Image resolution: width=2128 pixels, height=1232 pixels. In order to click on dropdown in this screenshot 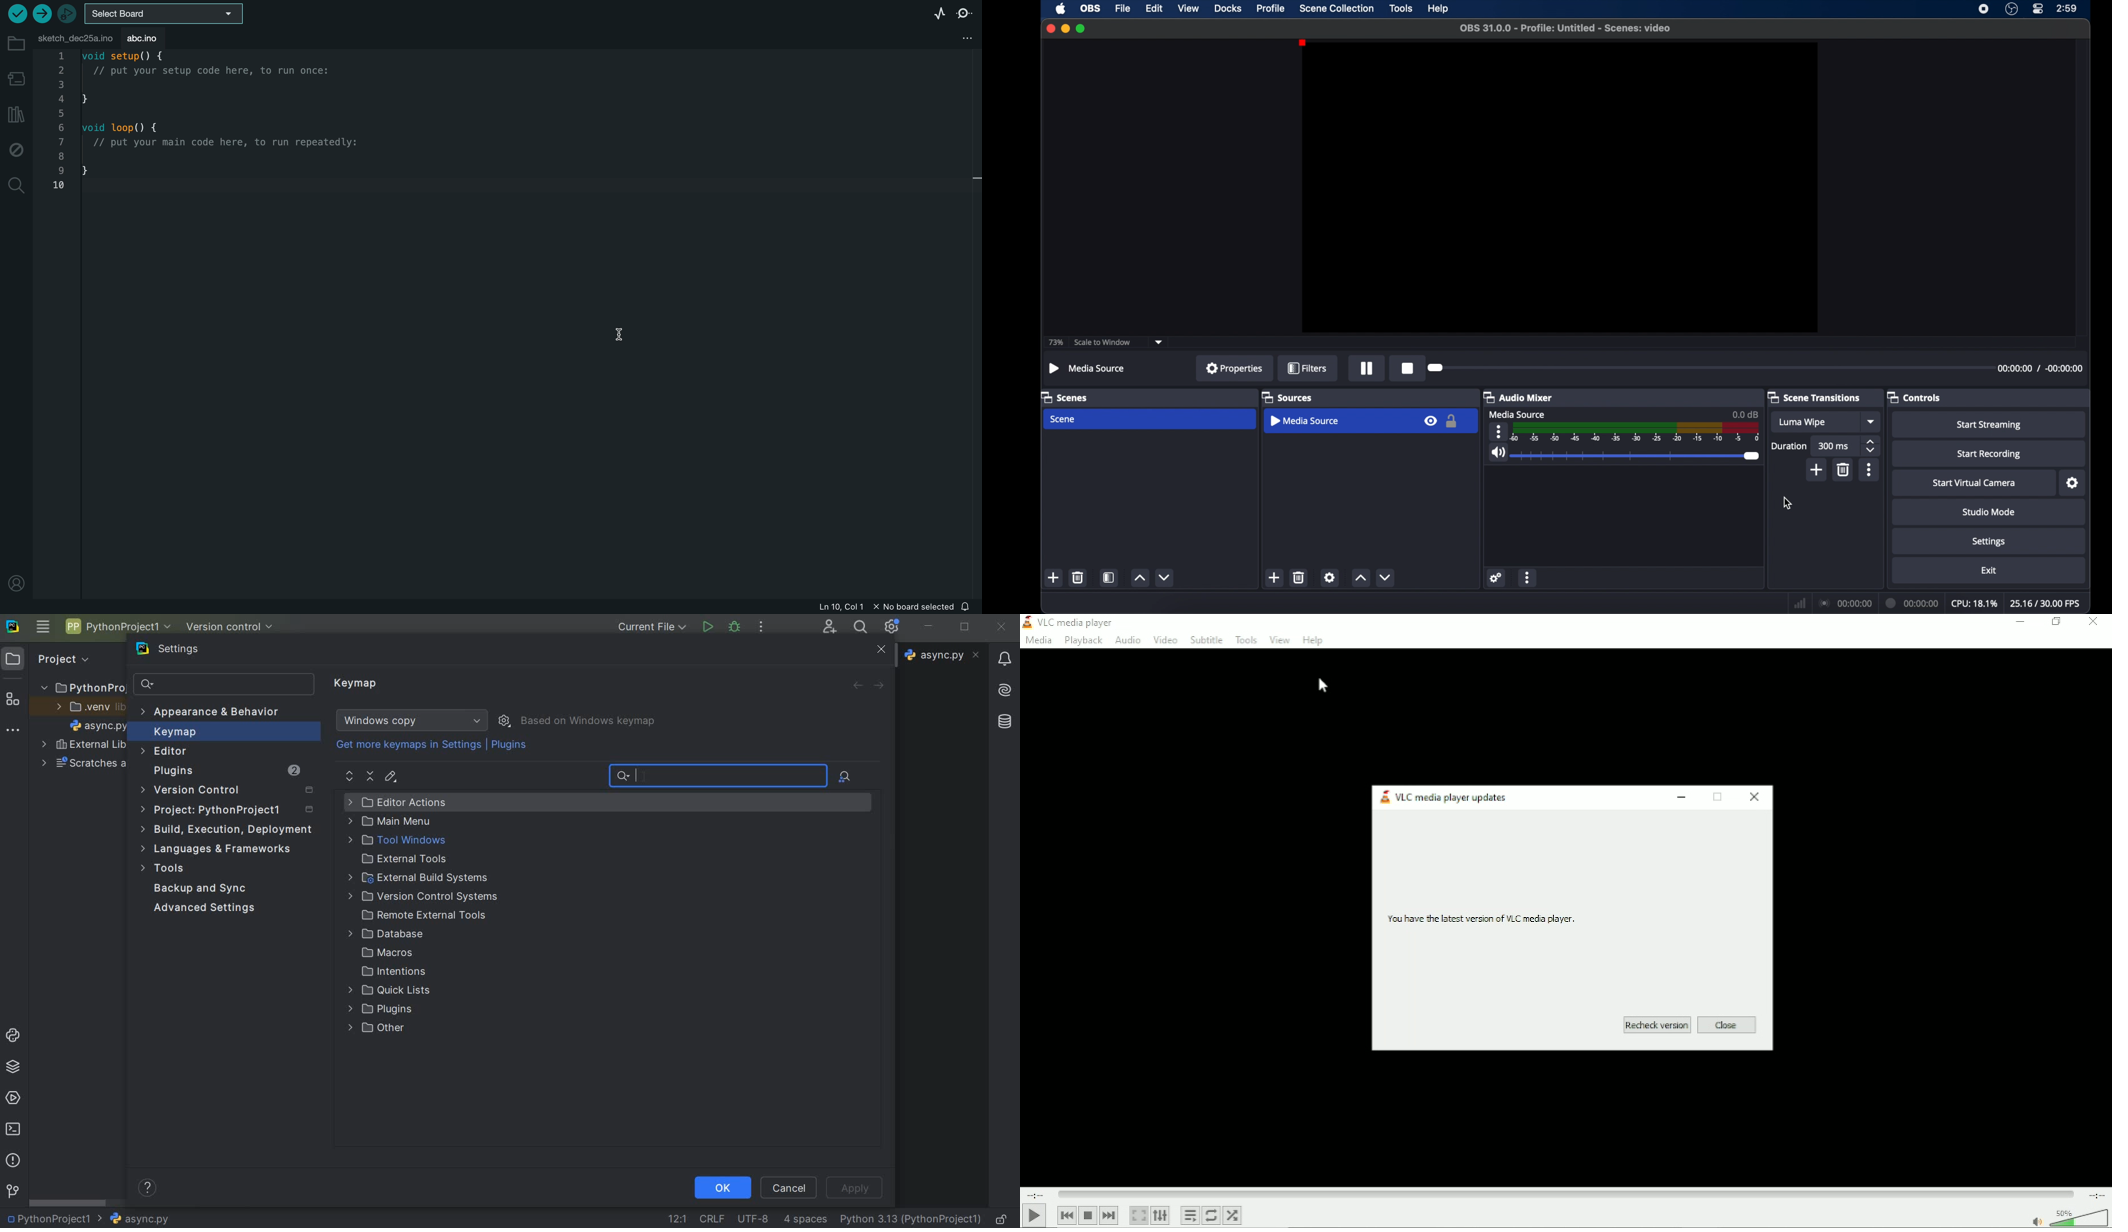, I will do `click(1872, 421)`.